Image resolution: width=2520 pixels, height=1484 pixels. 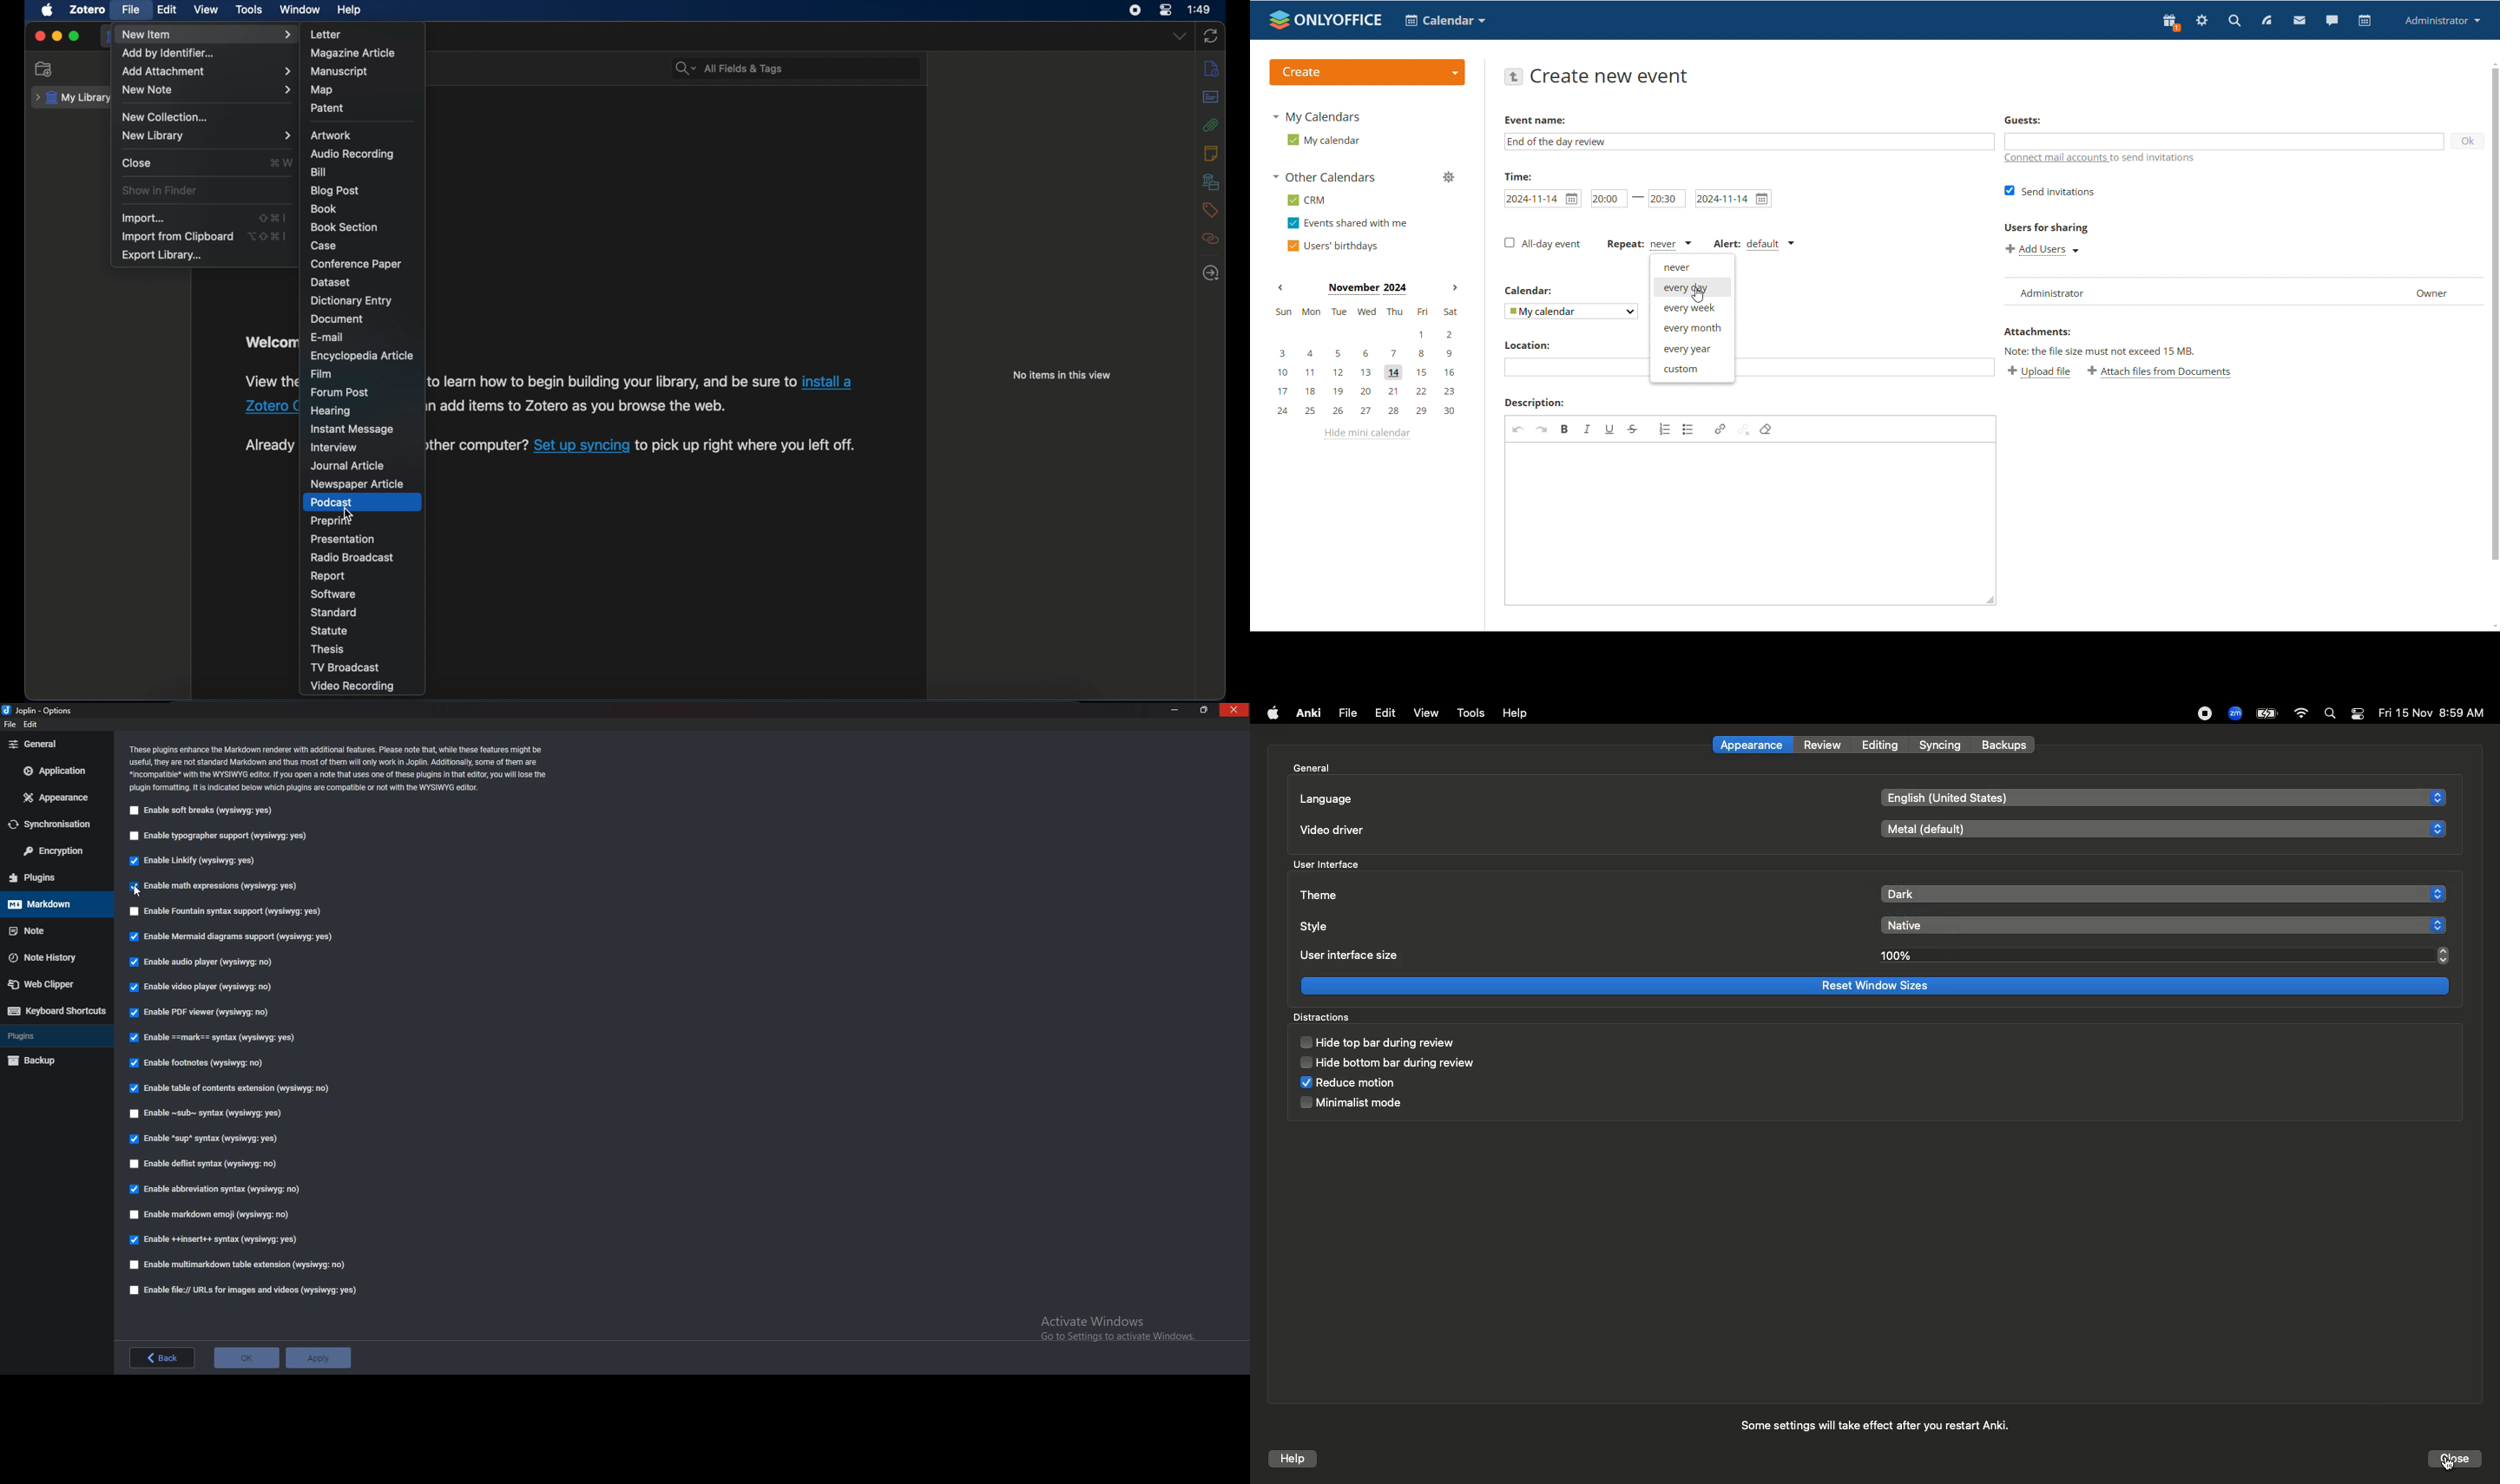 What do you see at coordinates (747, 445) in the screenshot?
I see `to pick up right where you left off.` at bounding box center [747, 445].